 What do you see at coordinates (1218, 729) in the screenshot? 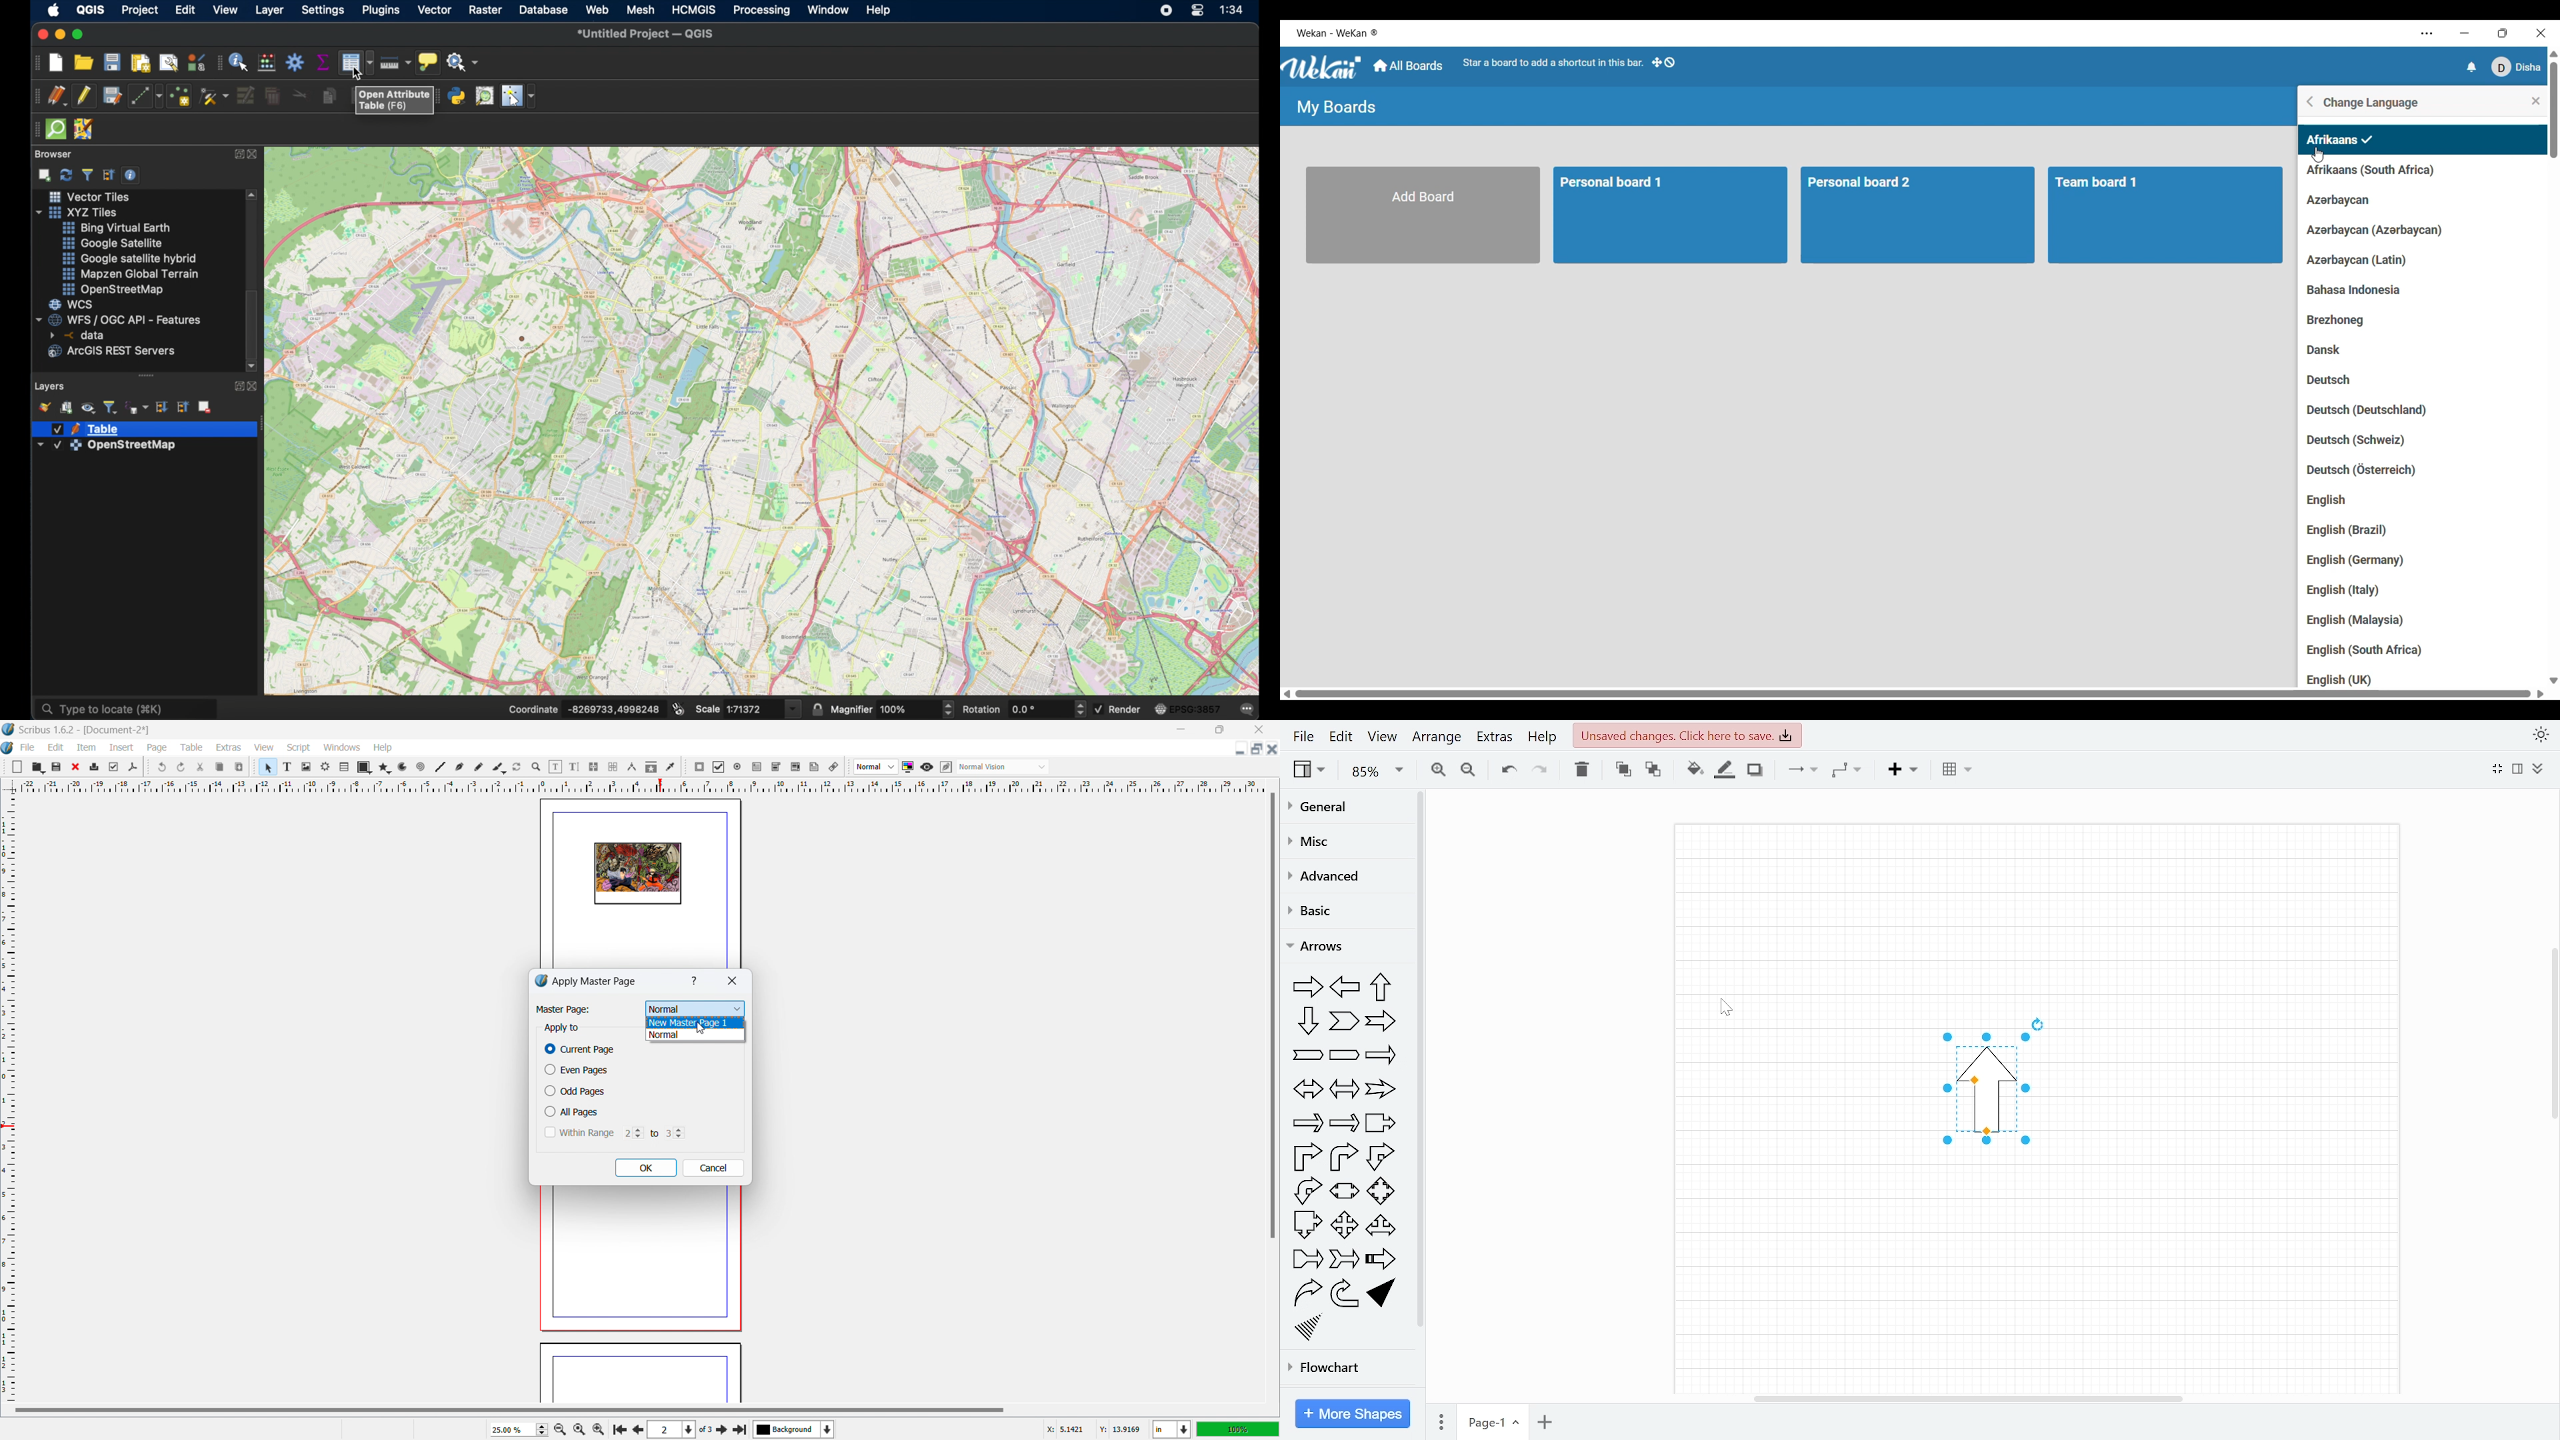
I see `maximize window` at bounding box center [1218, 729].